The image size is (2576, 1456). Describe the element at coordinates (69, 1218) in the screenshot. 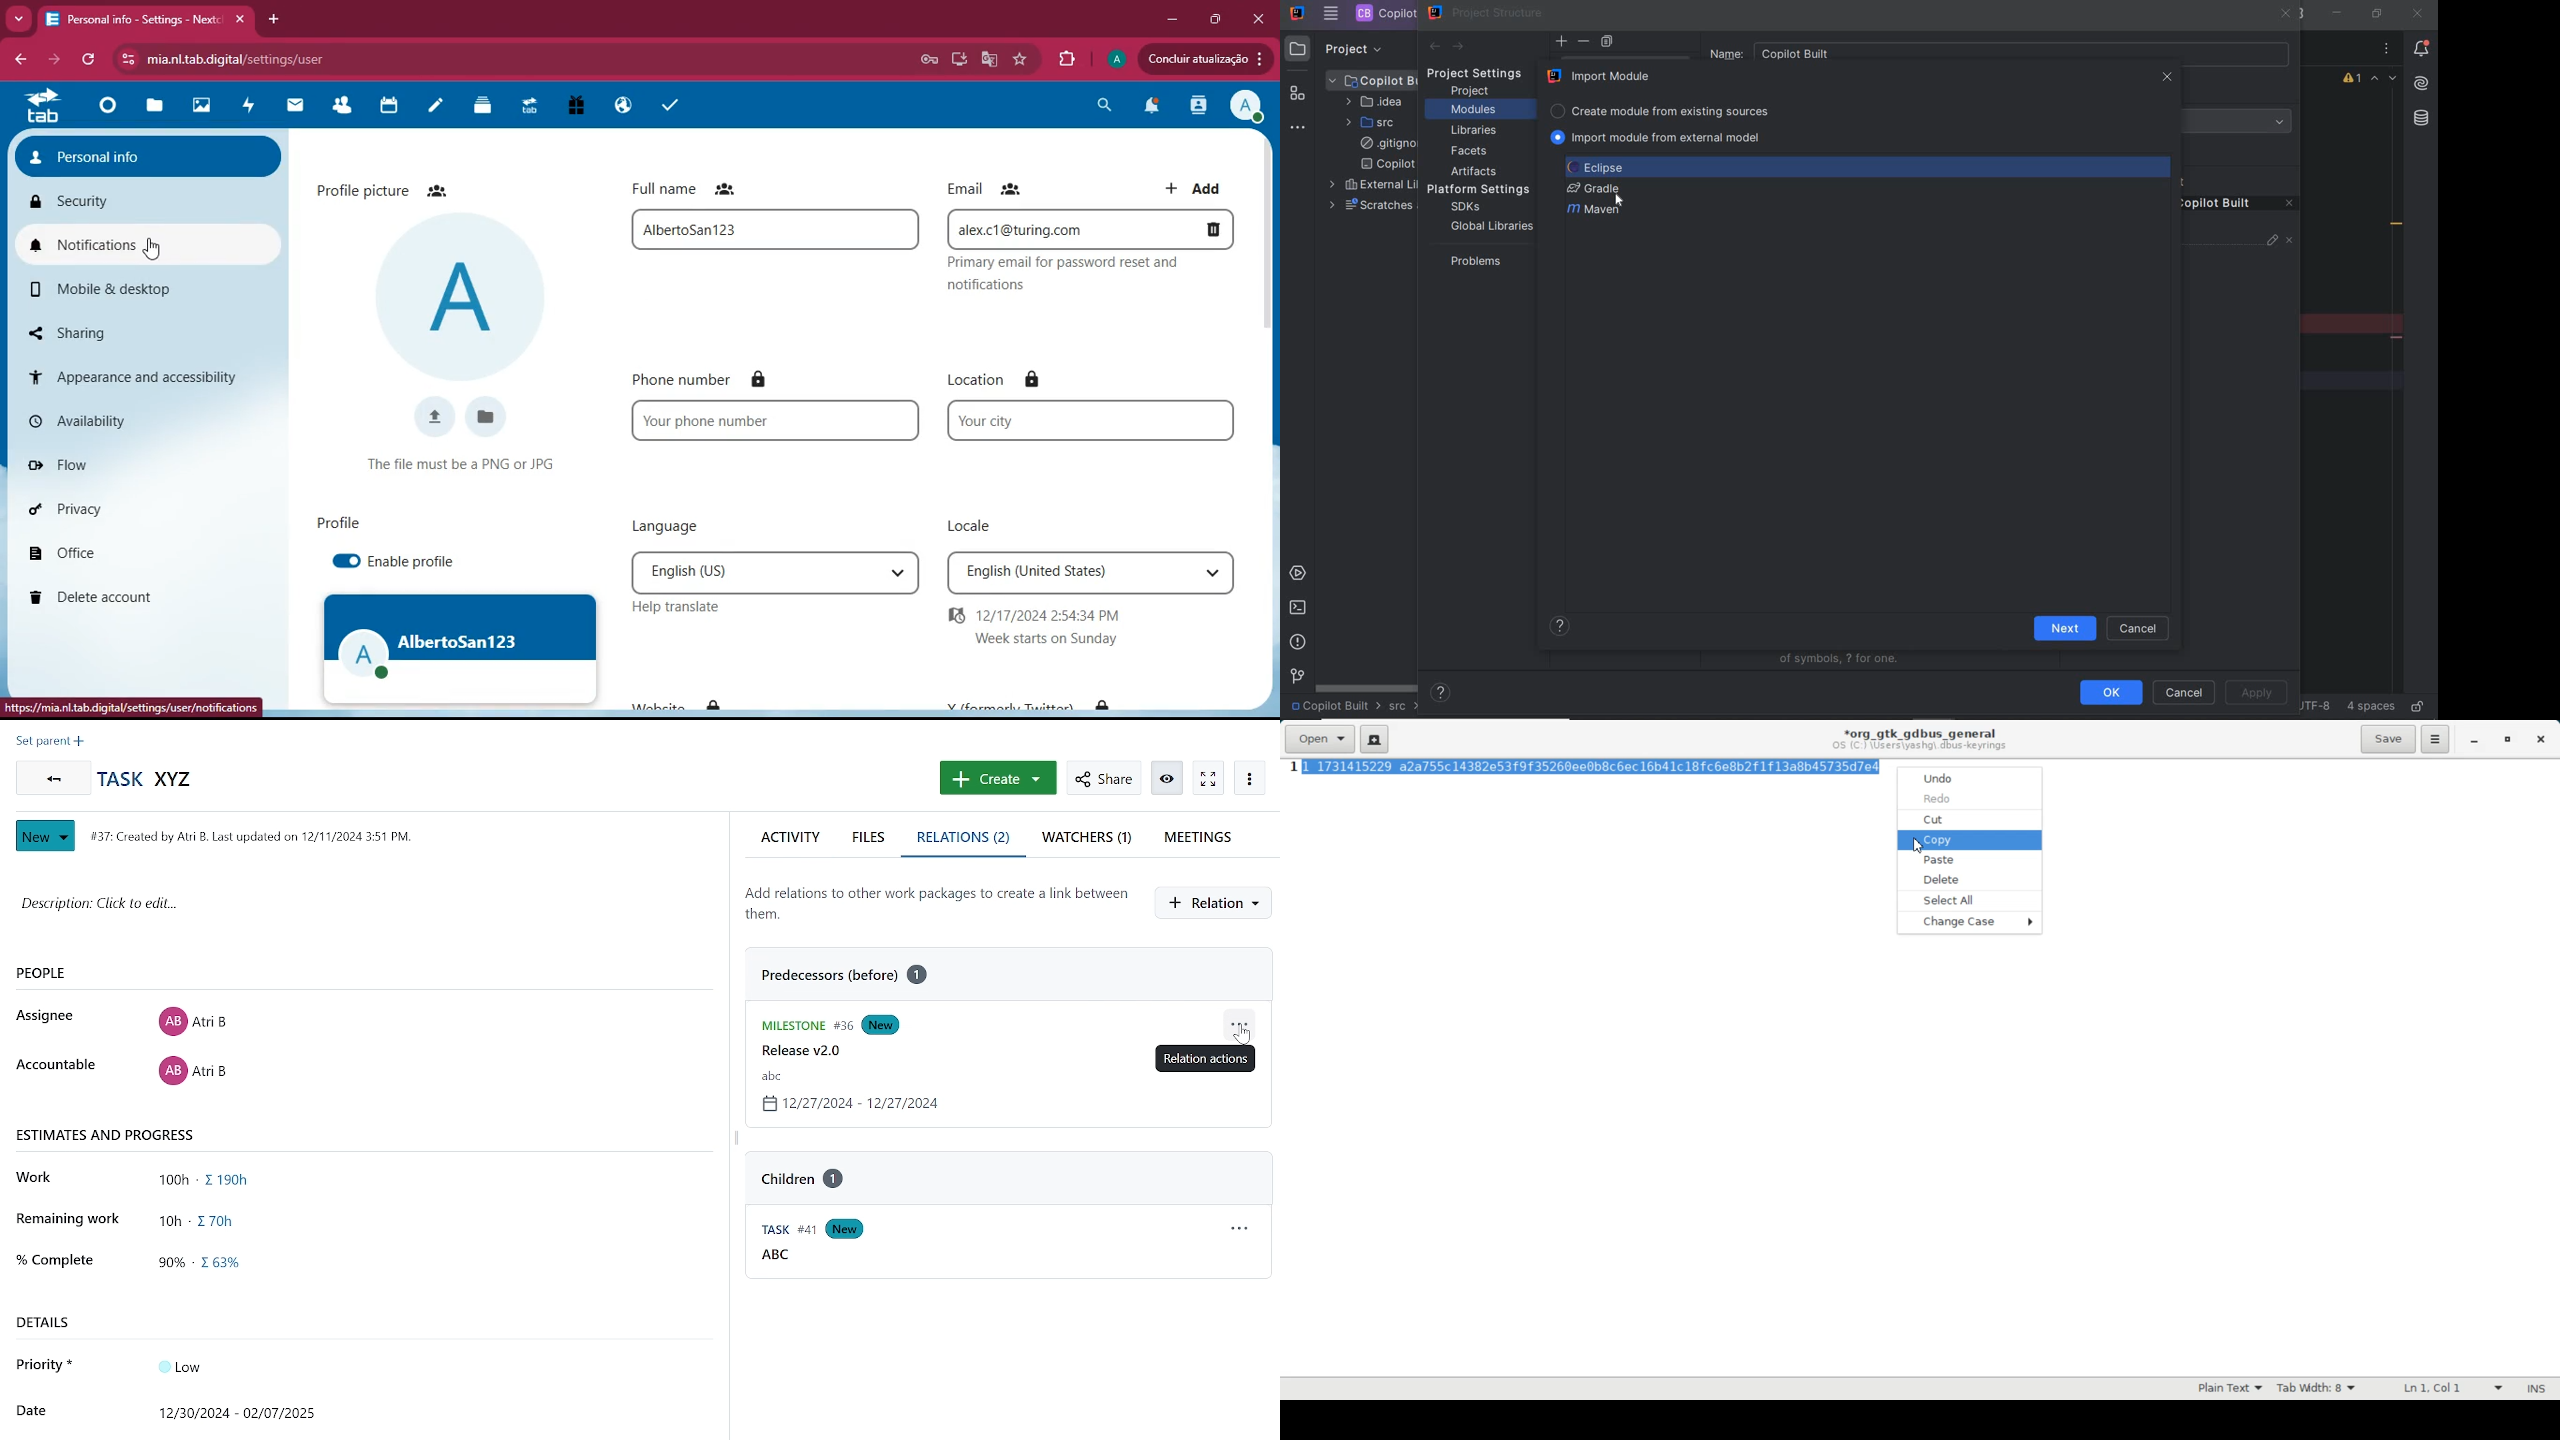

I see `remaining work` at that location.